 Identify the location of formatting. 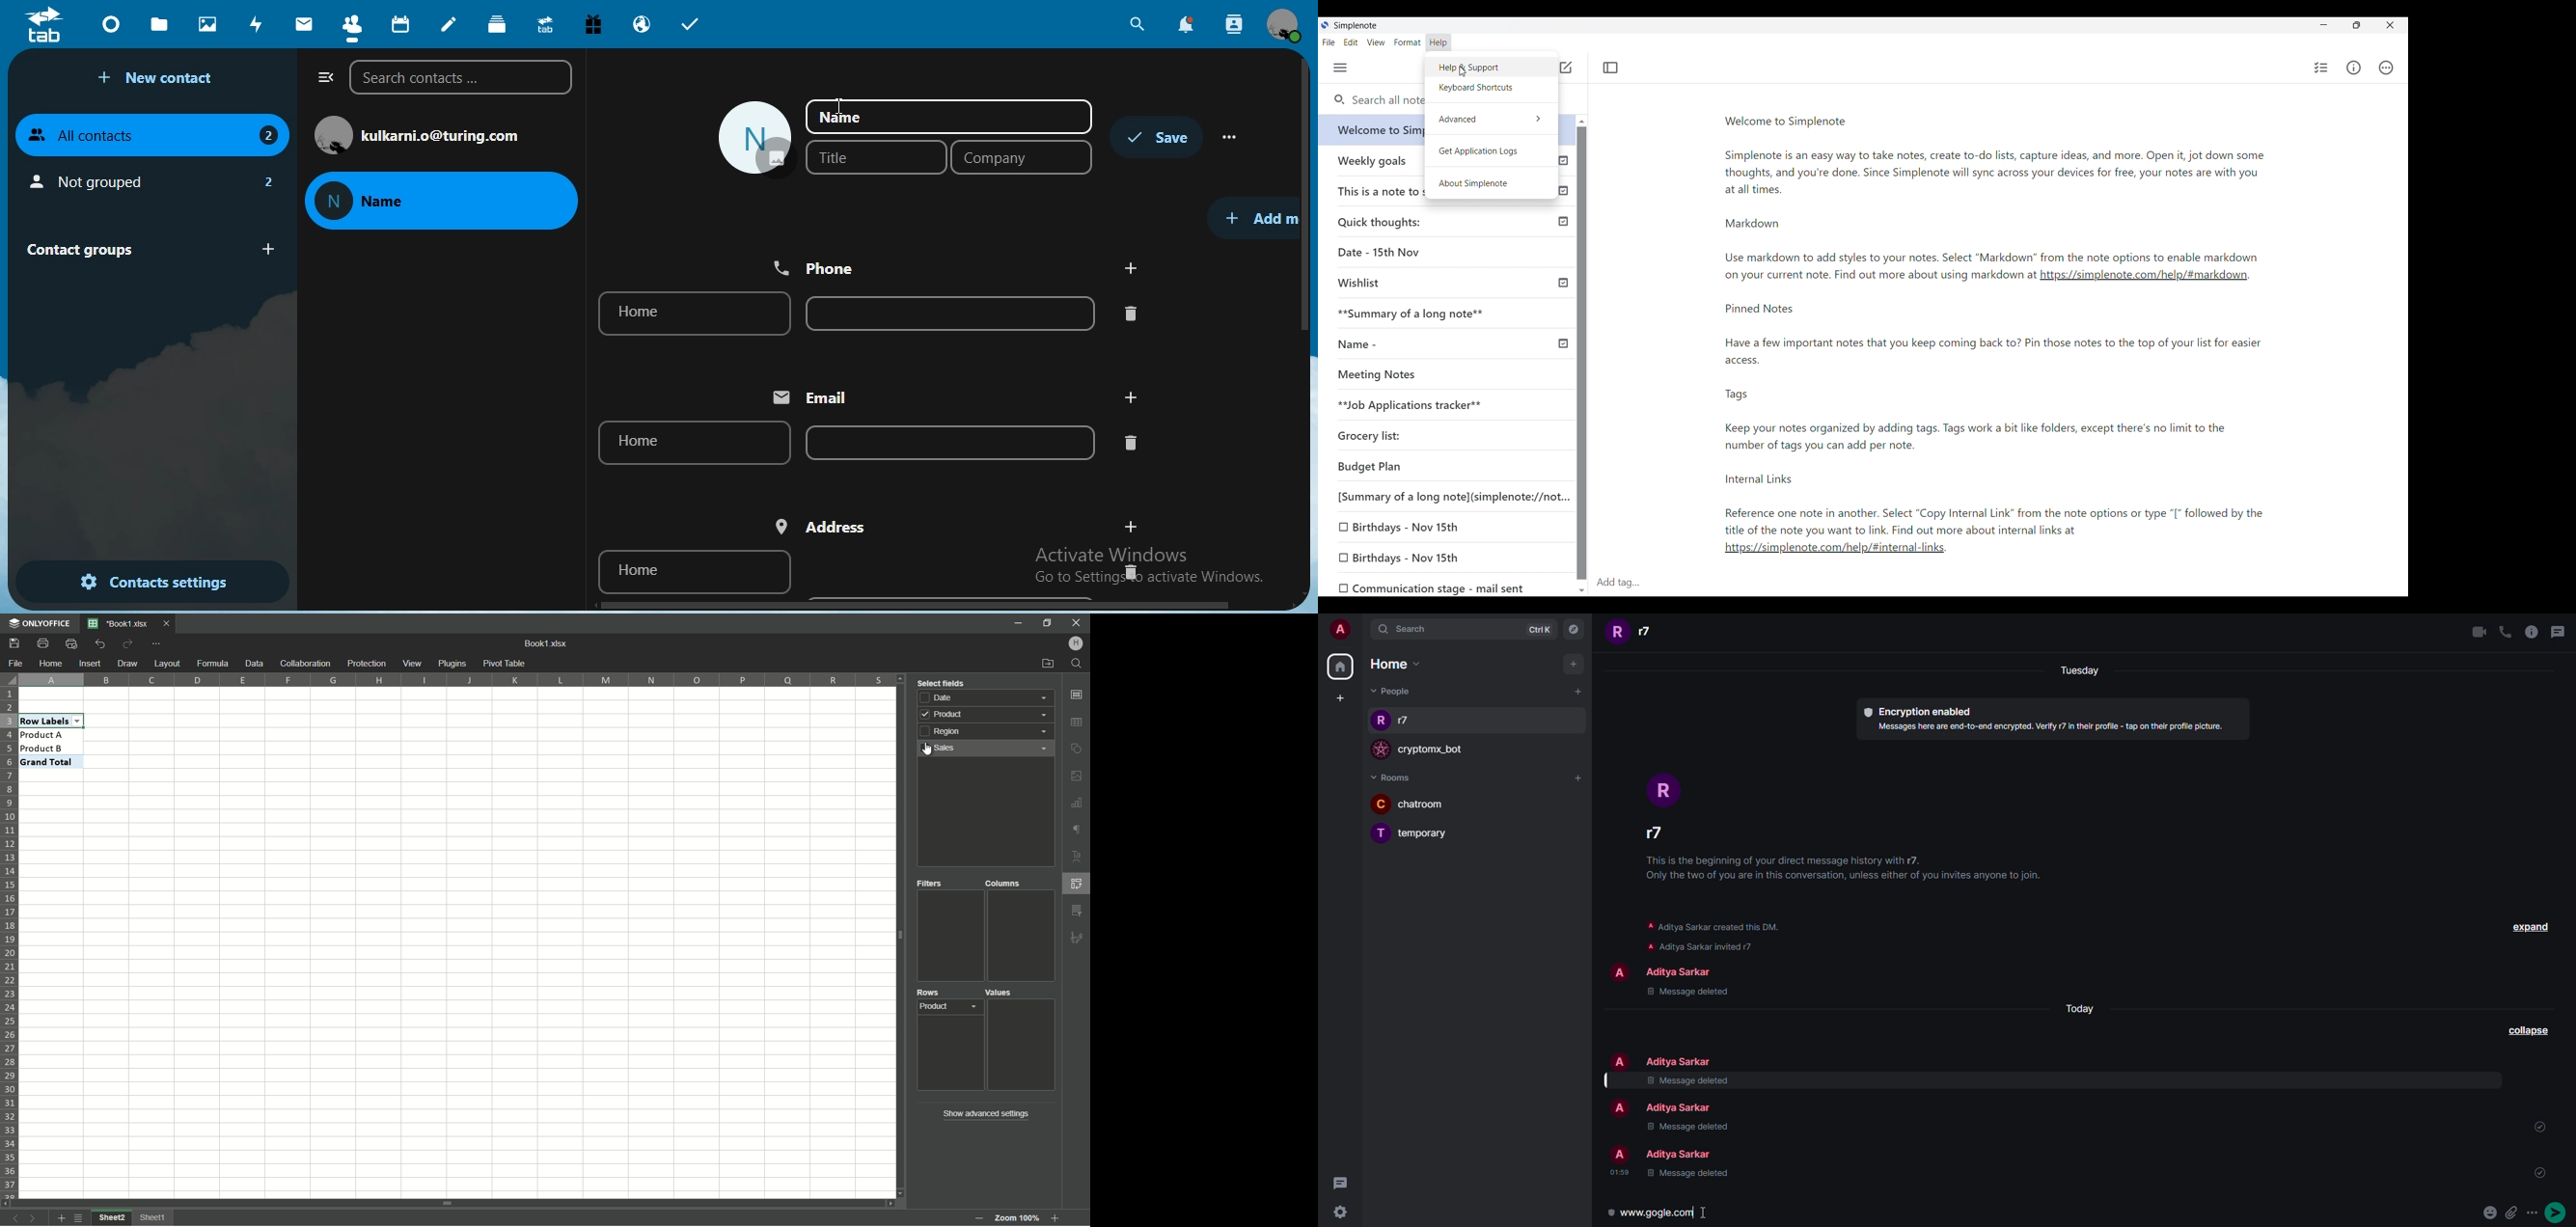
(1077, 937).